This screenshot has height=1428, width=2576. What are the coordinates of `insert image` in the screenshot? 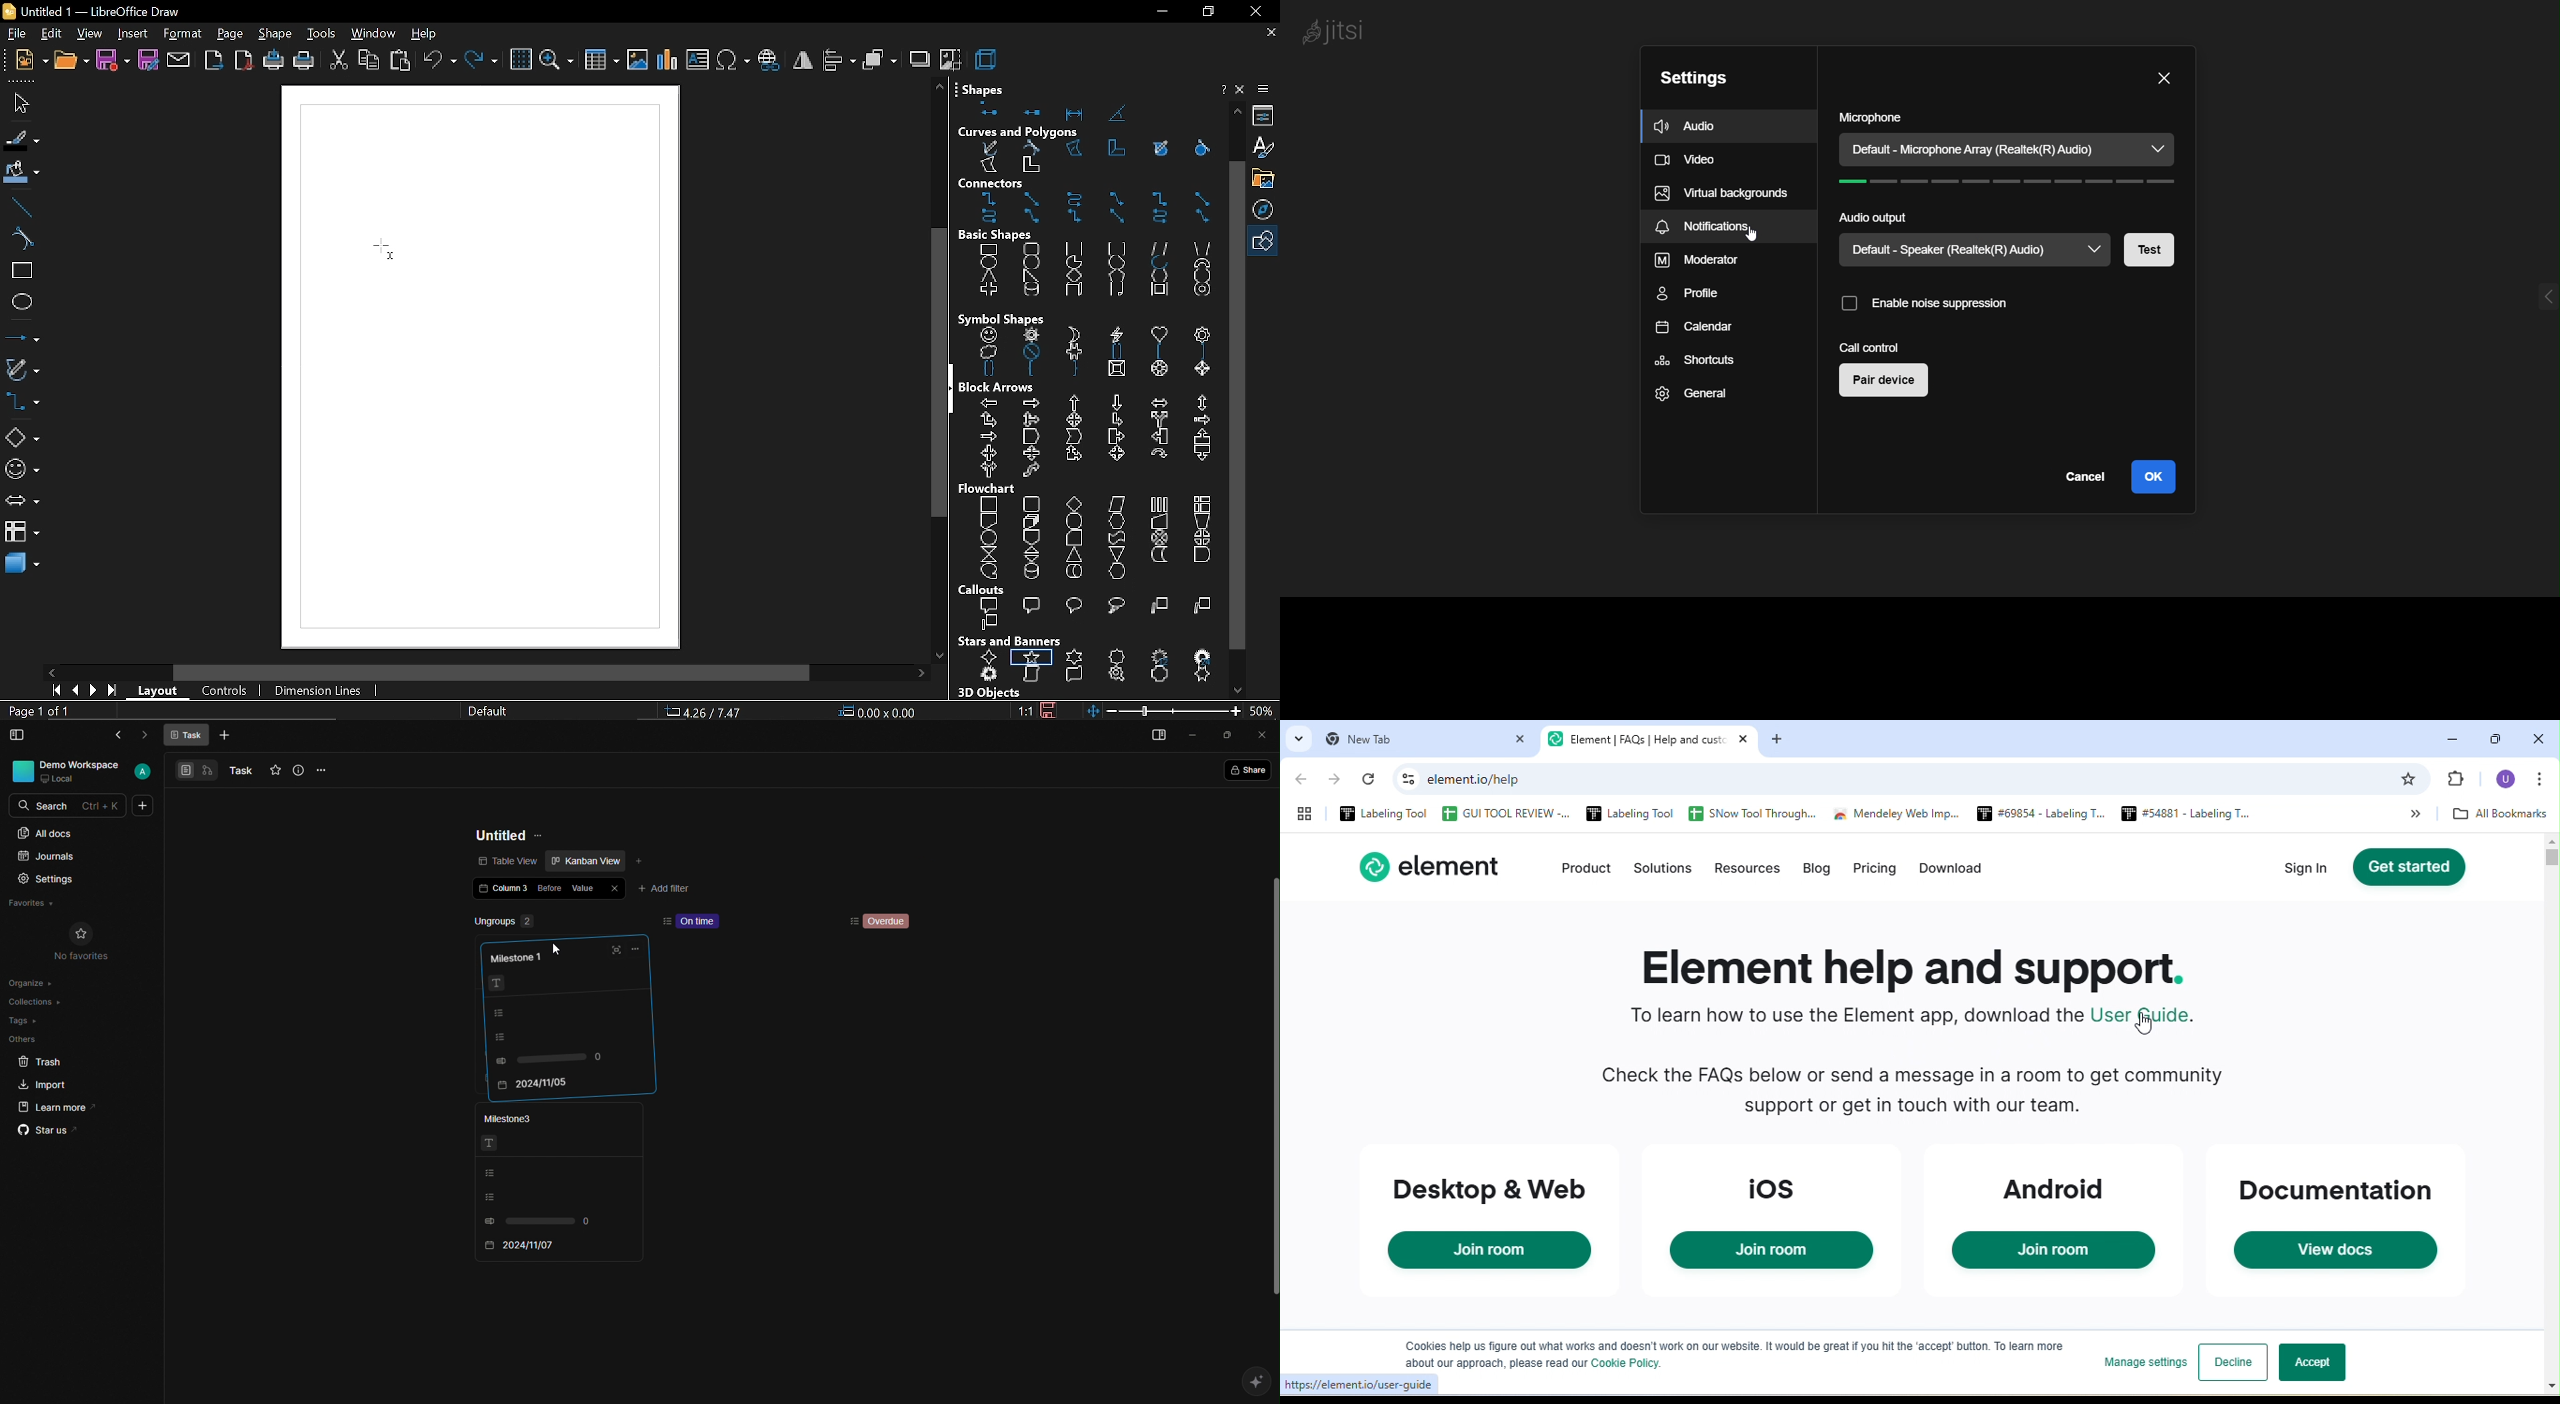 It's located at (638, 60).